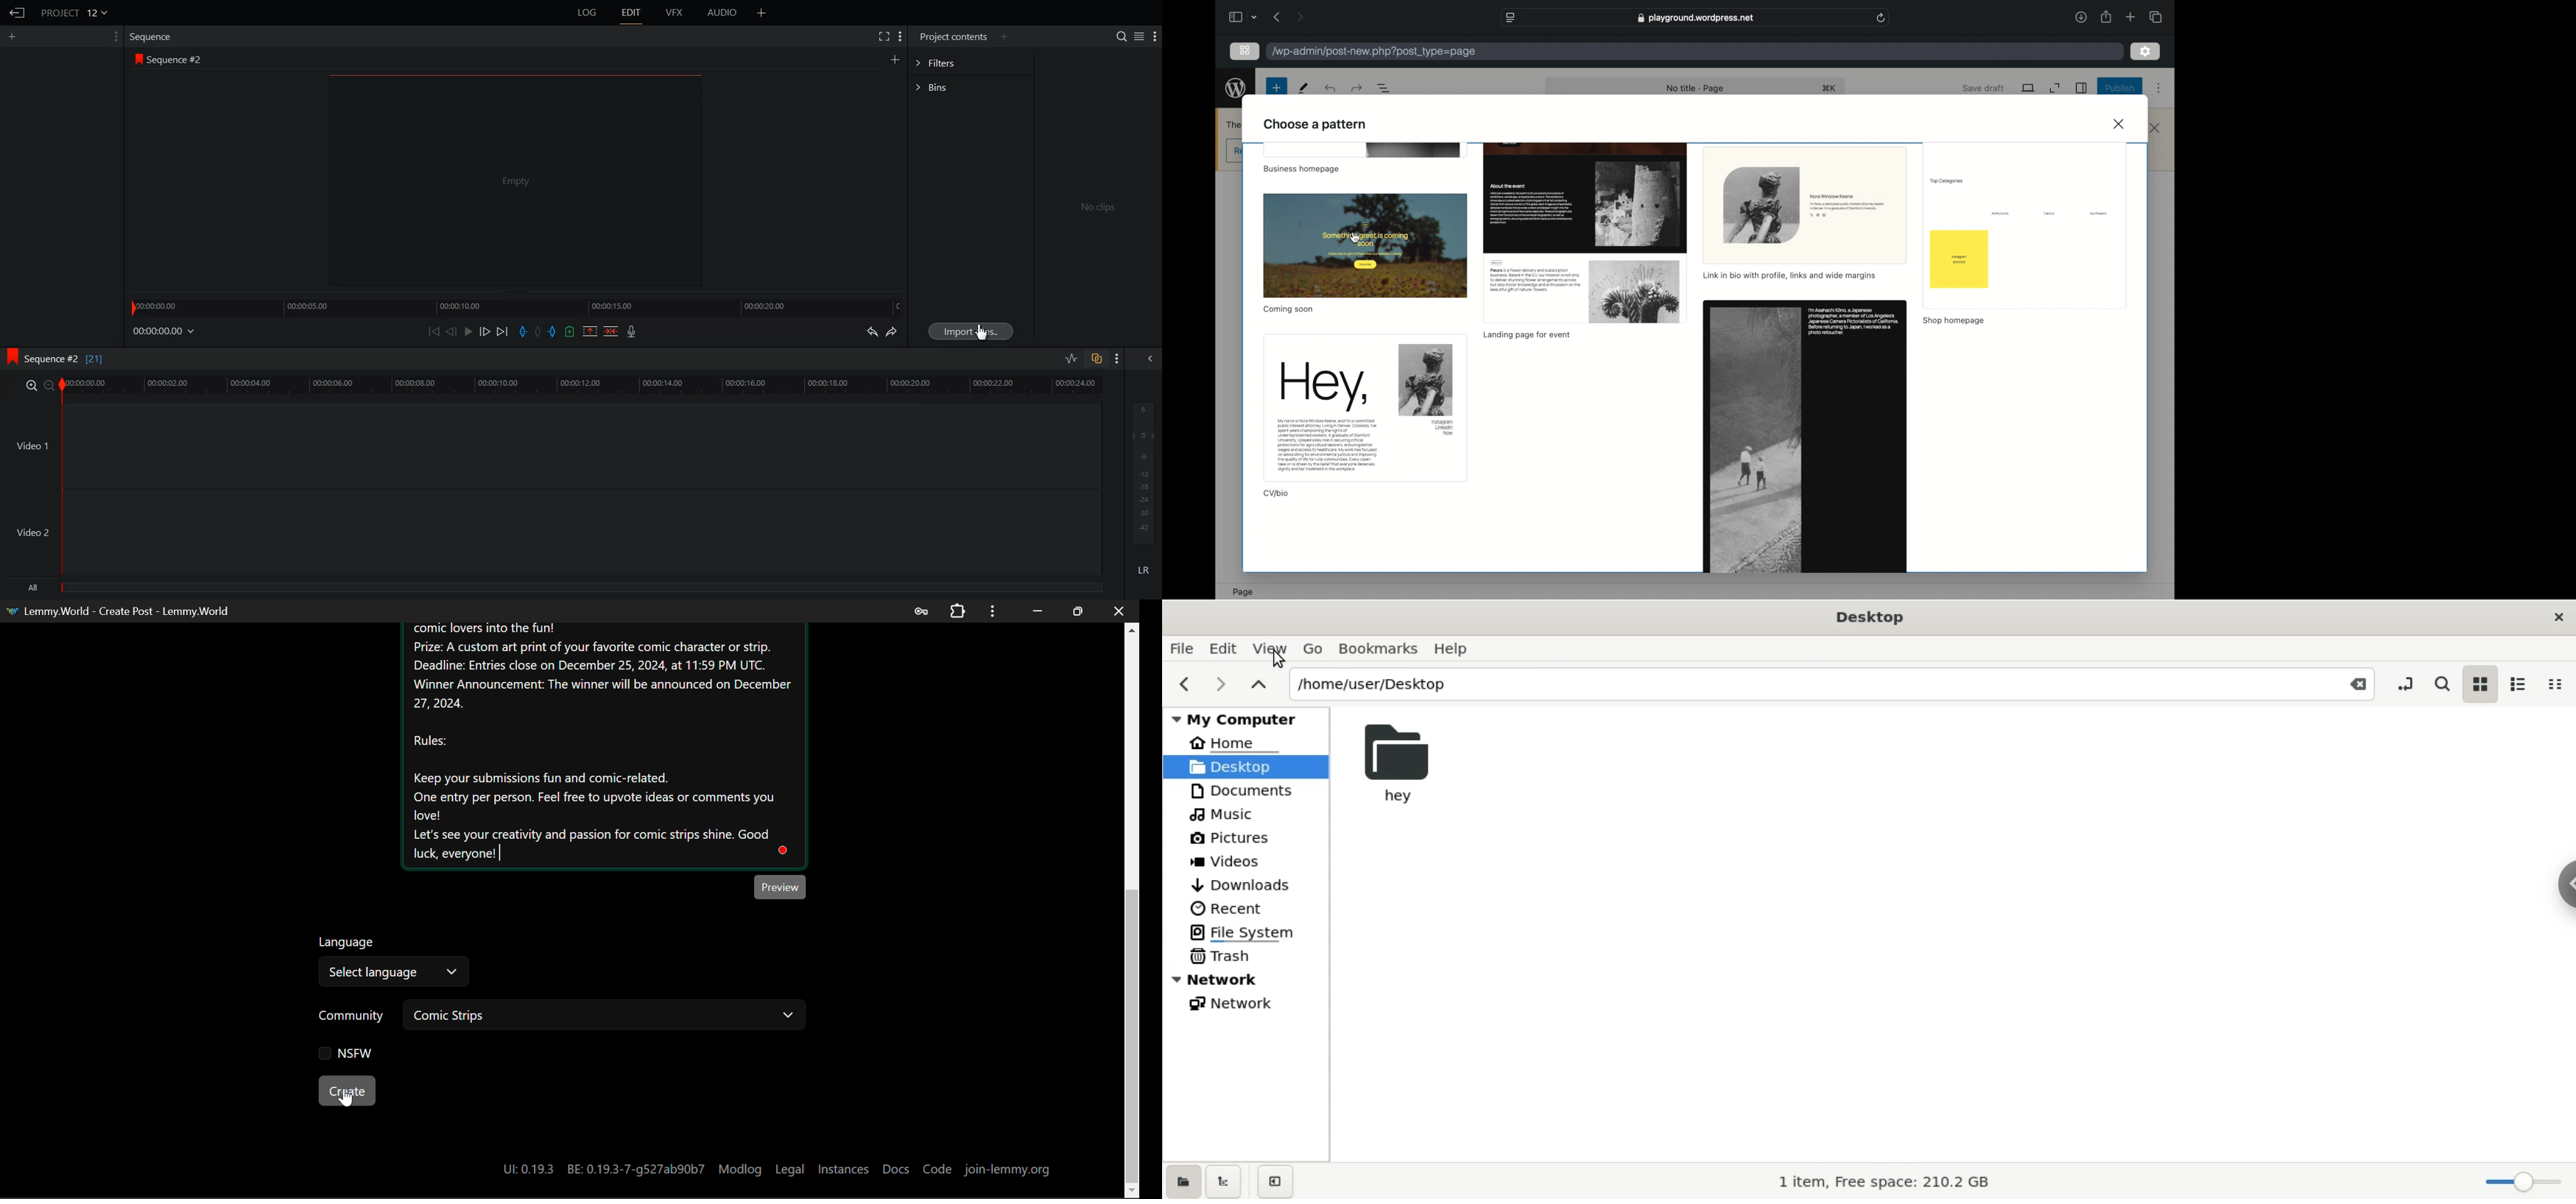 Image resolution: width=2576 pixels, height=1204 pixels. I want to click on Close Window, so click(1119, 610).